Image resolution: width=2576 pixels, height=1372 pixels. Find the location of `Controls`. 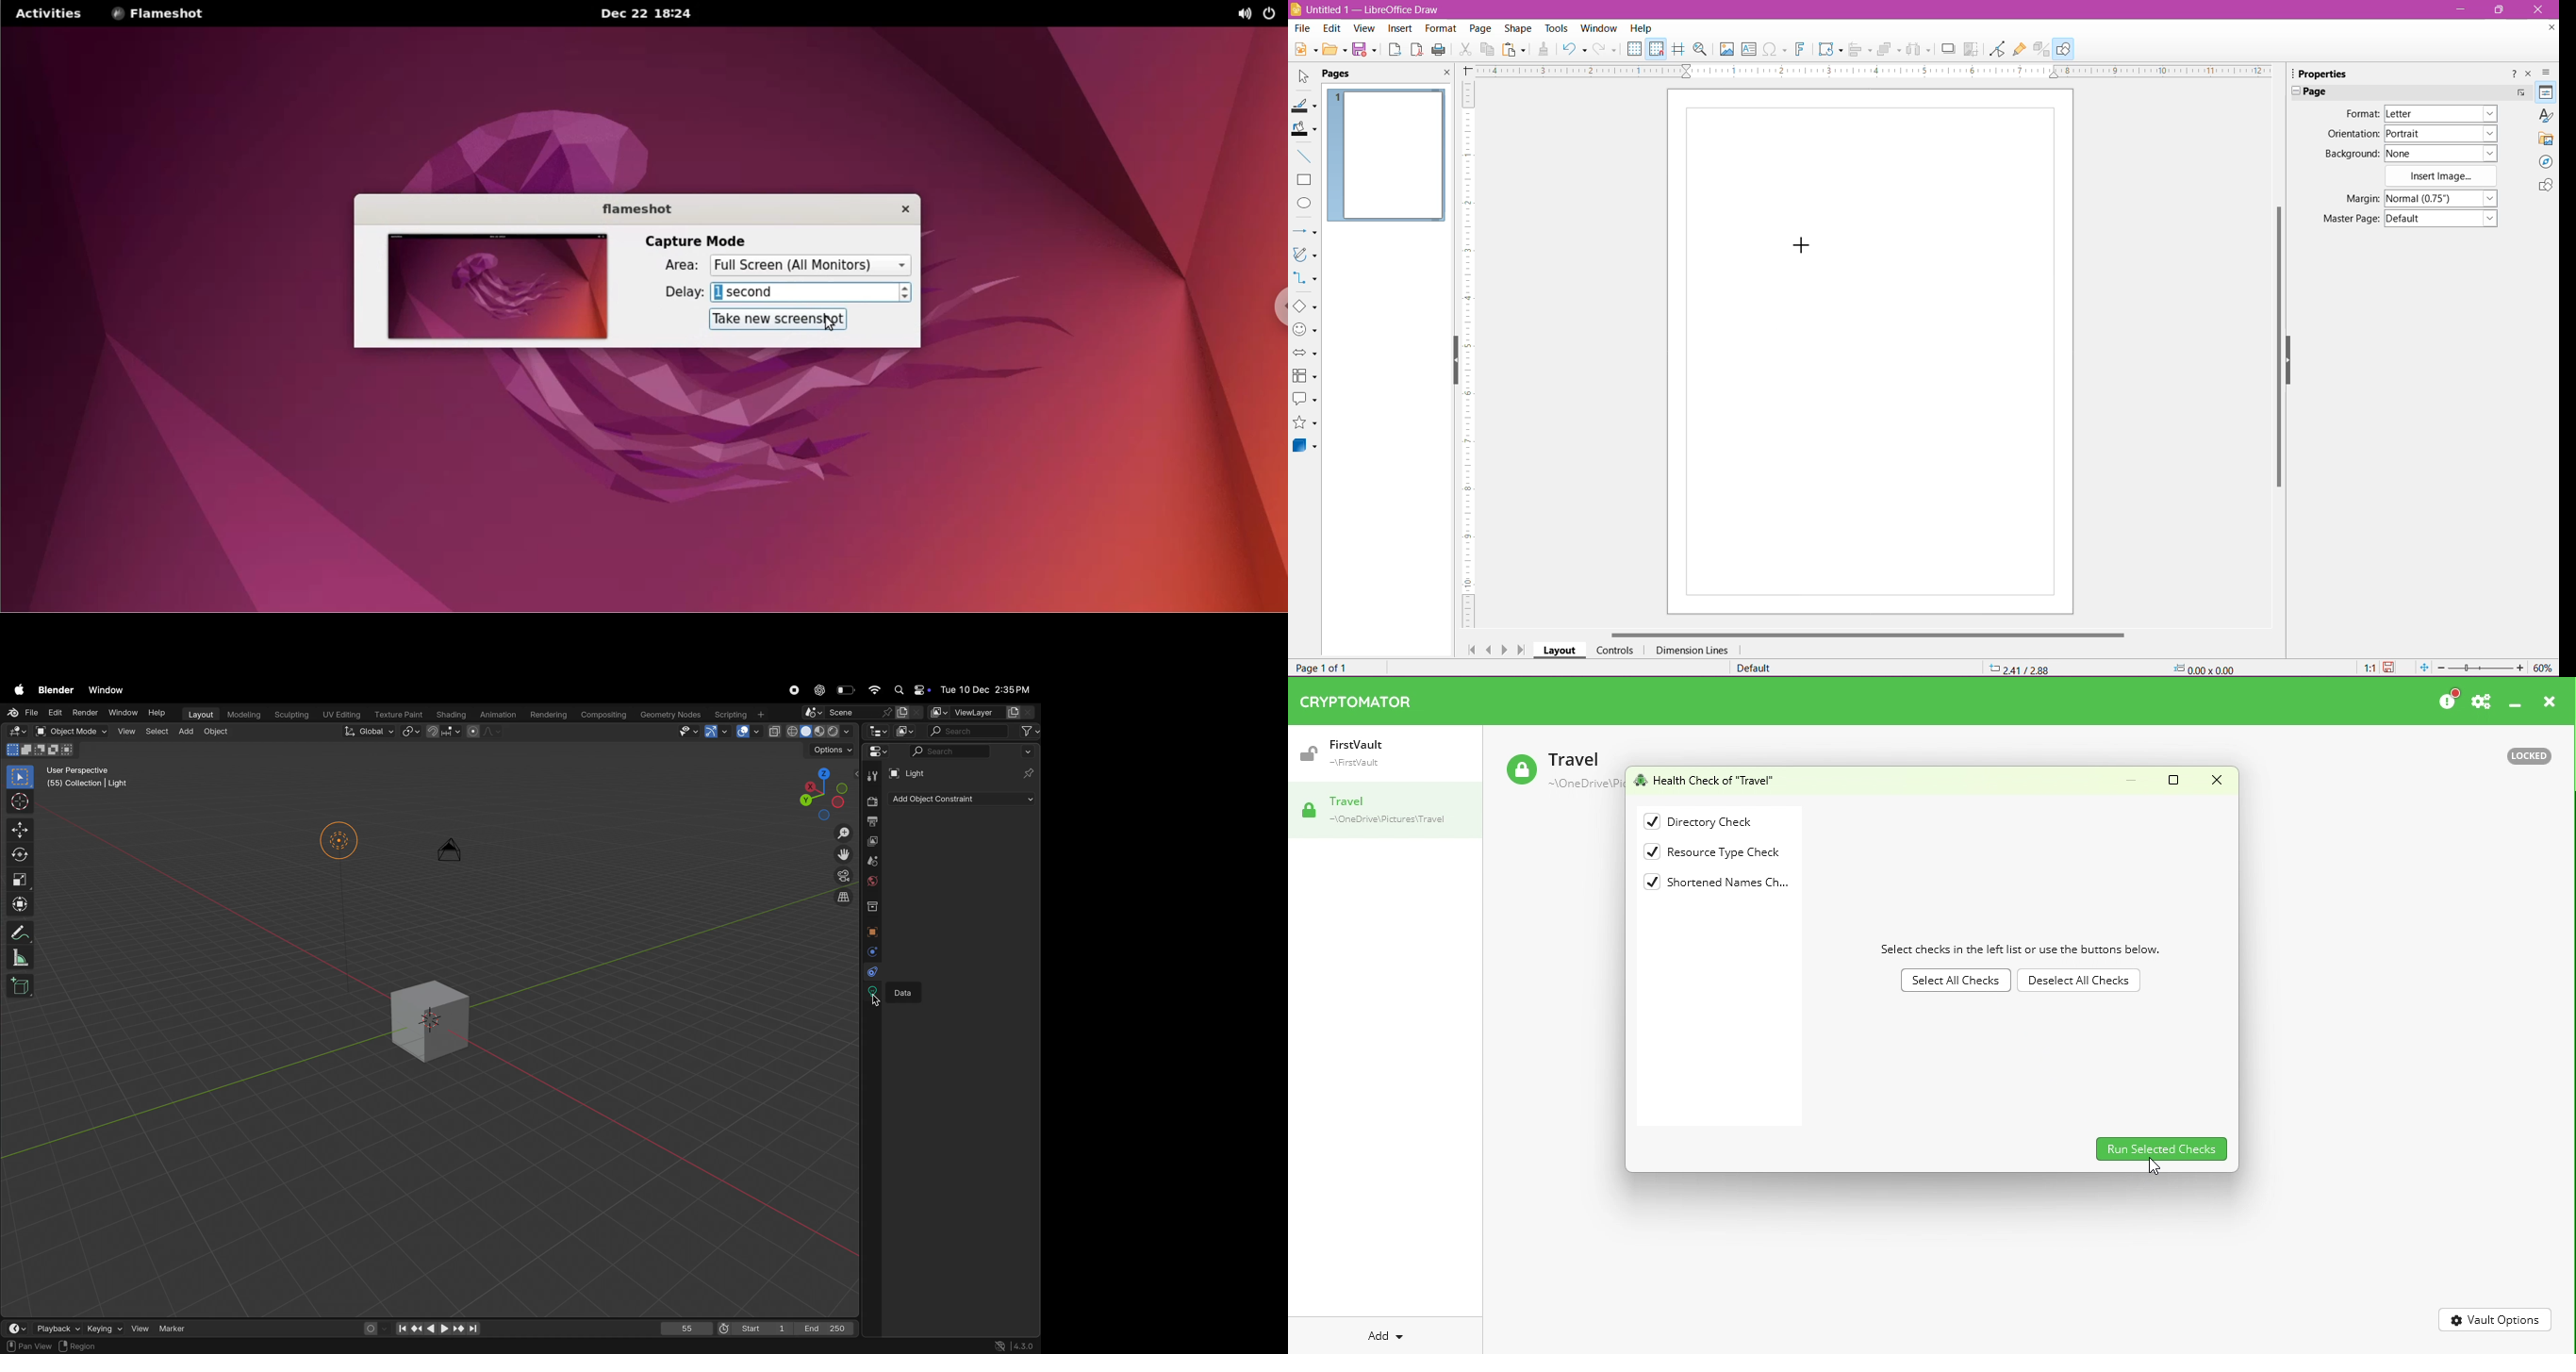

Controls is located at coordinates (1615, 651).